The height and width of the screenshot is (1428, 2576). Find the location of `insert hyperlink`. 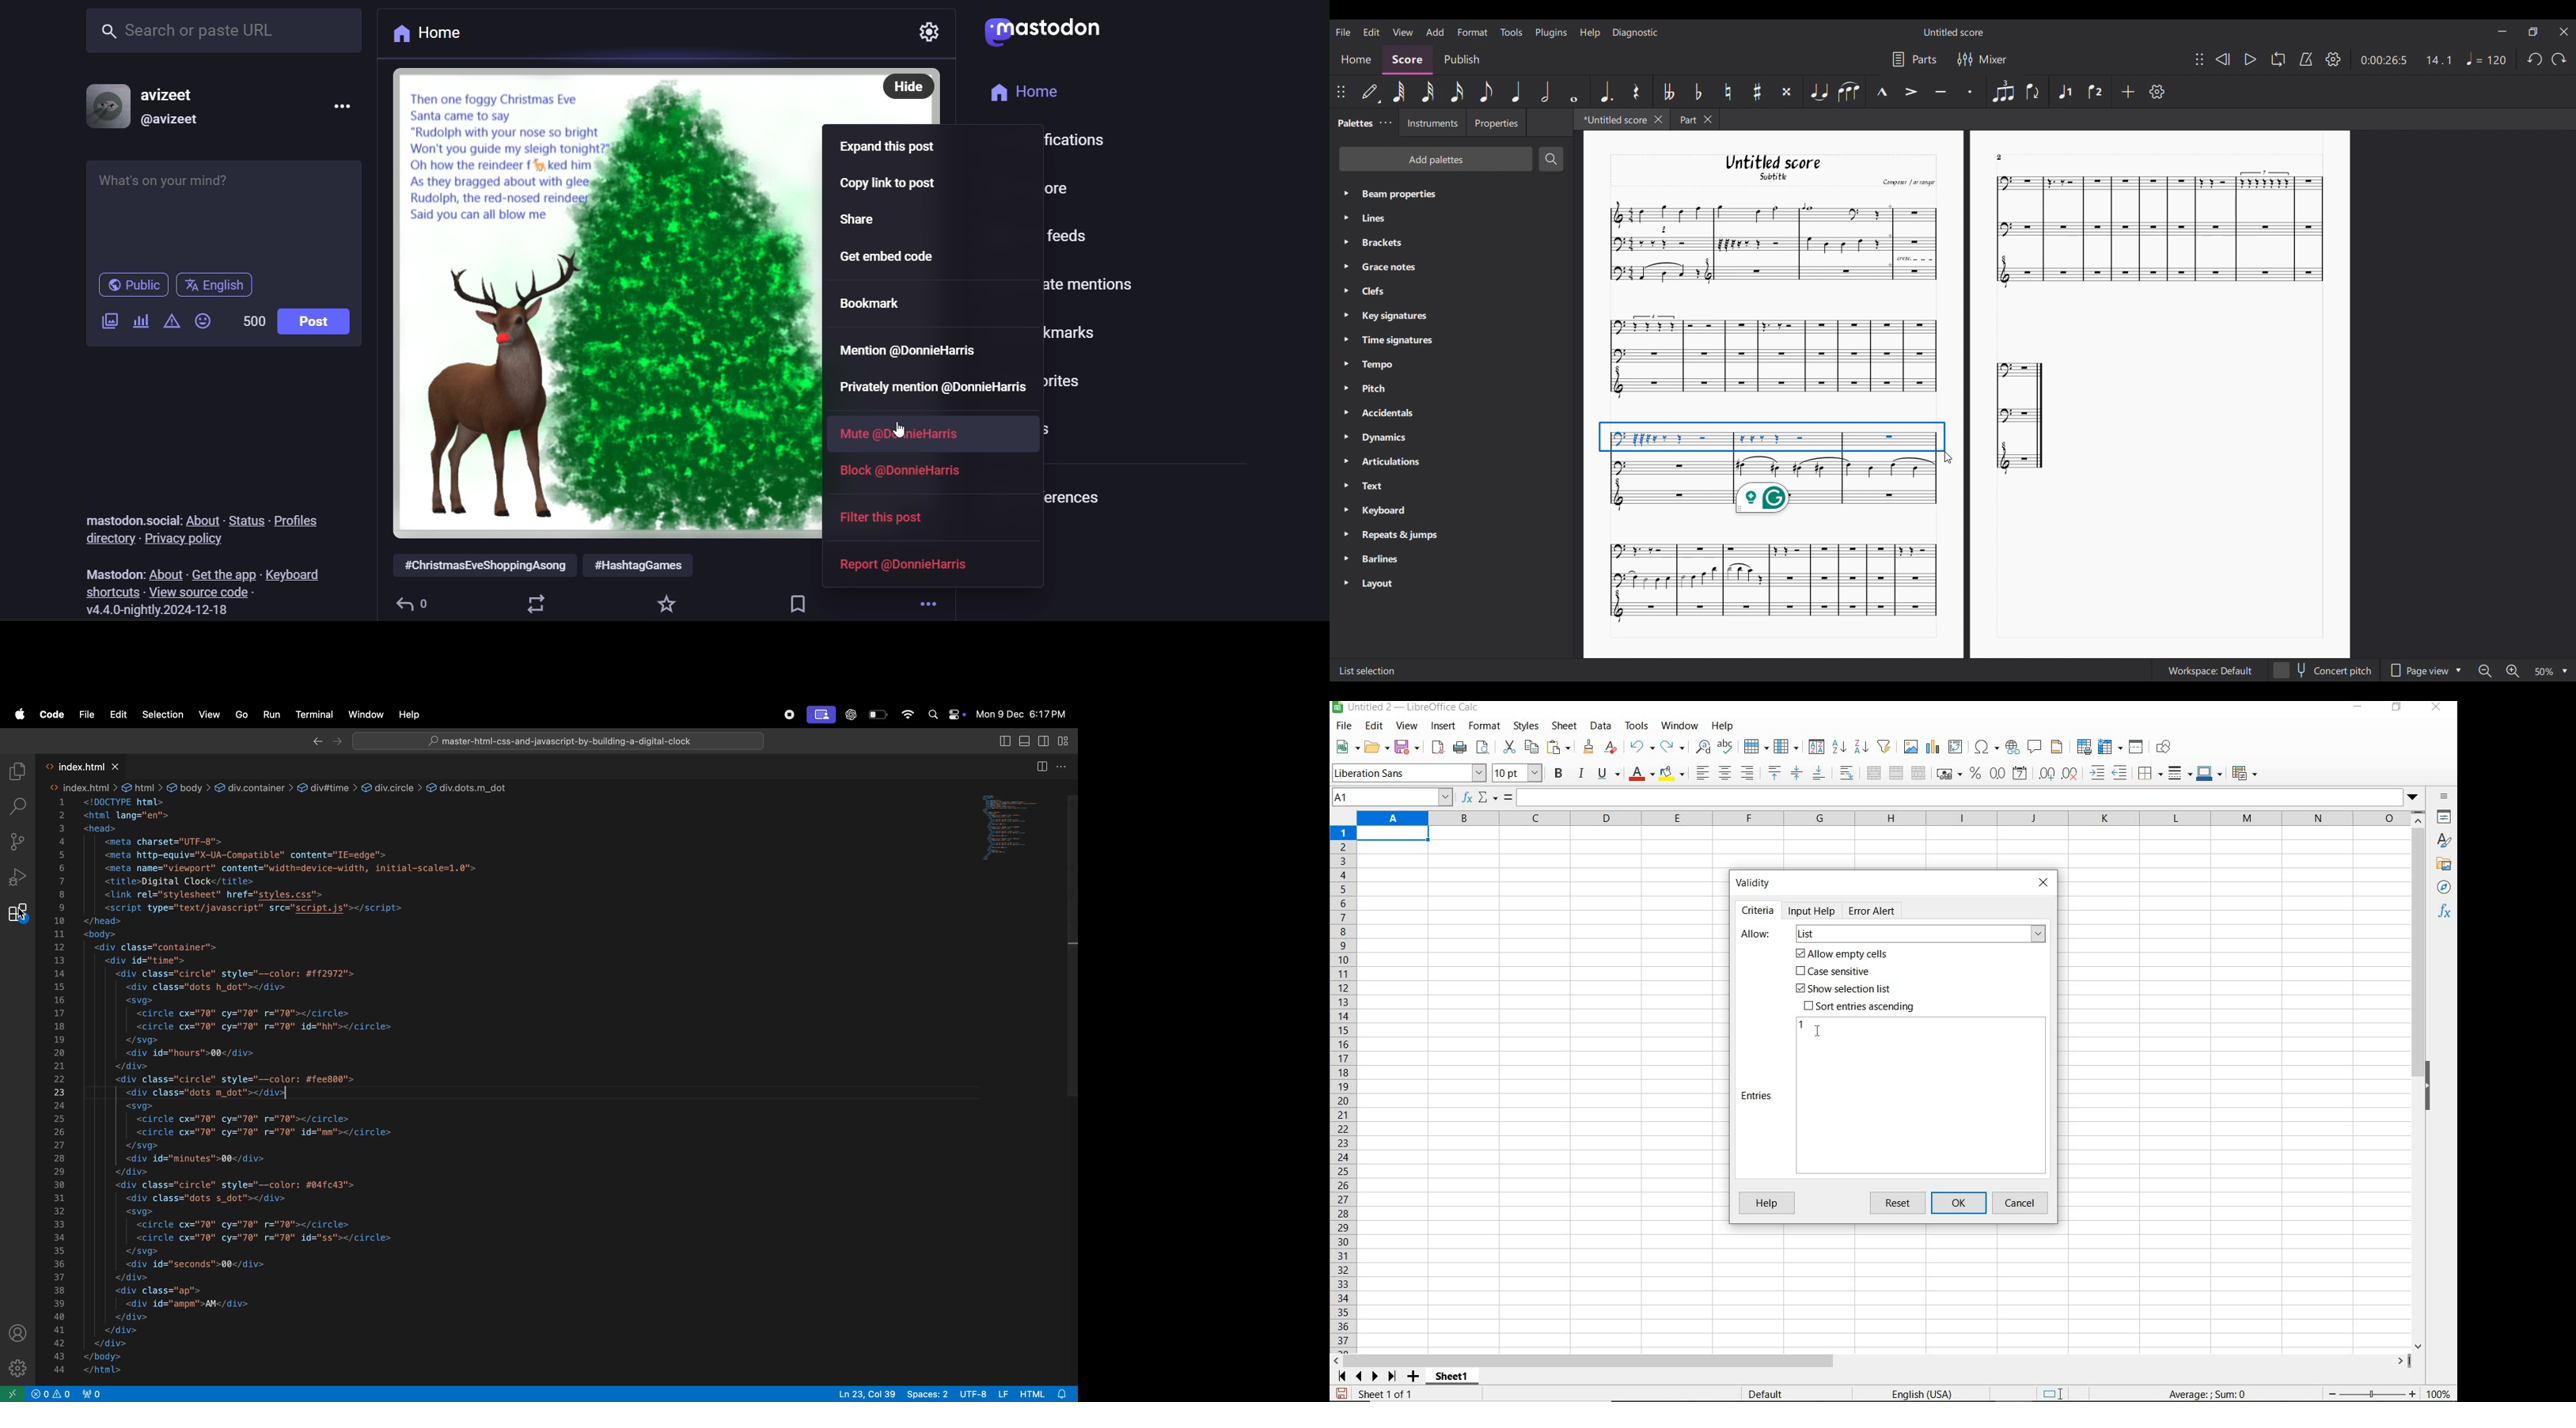

insert hyperlink is located at coordinates (2013, 746).